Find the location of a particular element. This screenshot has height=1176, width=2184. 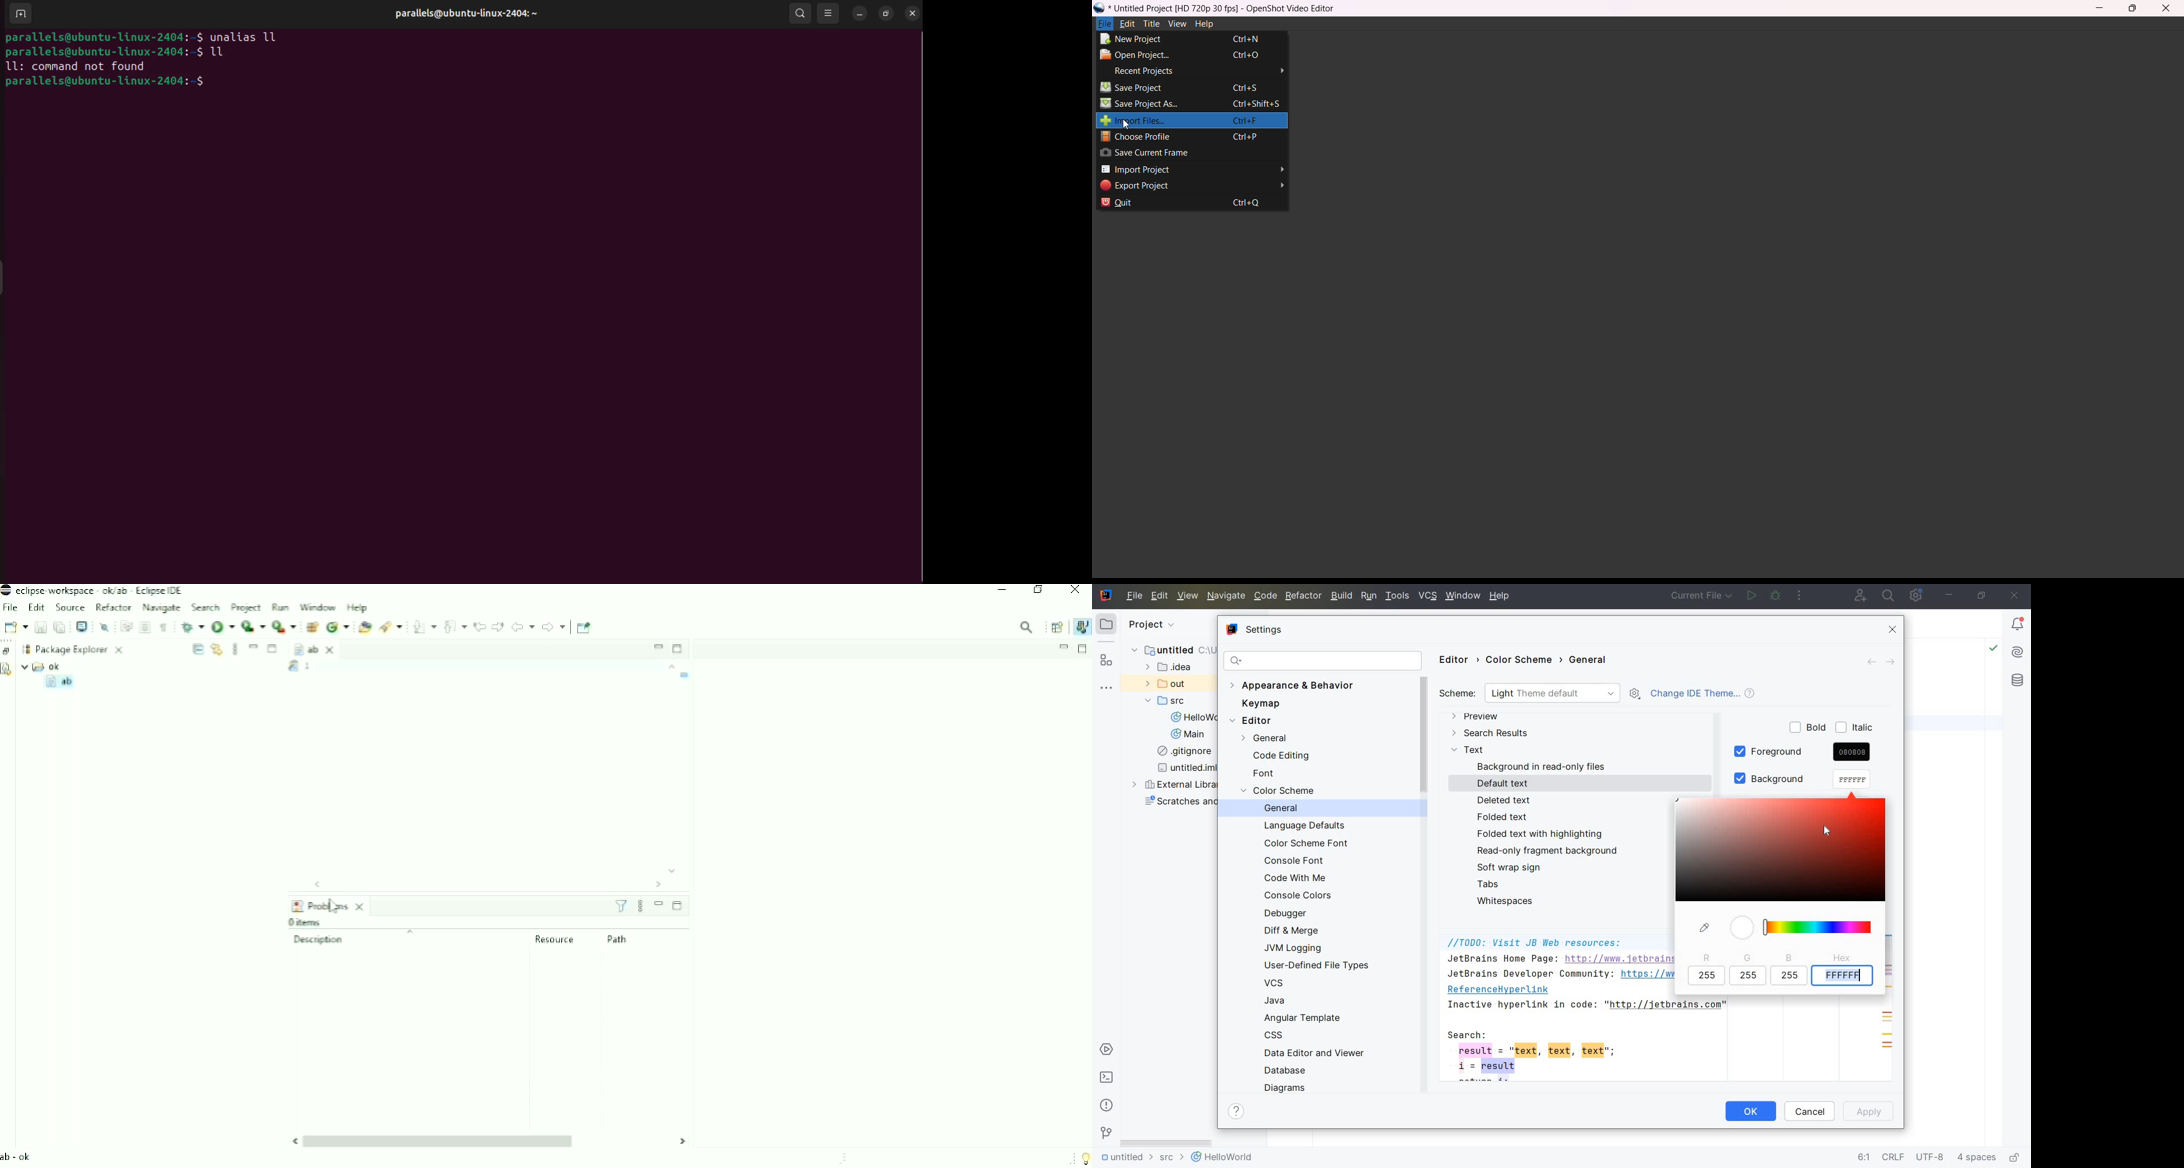

CODE WITH ME is located at coordinates (1297, 880).